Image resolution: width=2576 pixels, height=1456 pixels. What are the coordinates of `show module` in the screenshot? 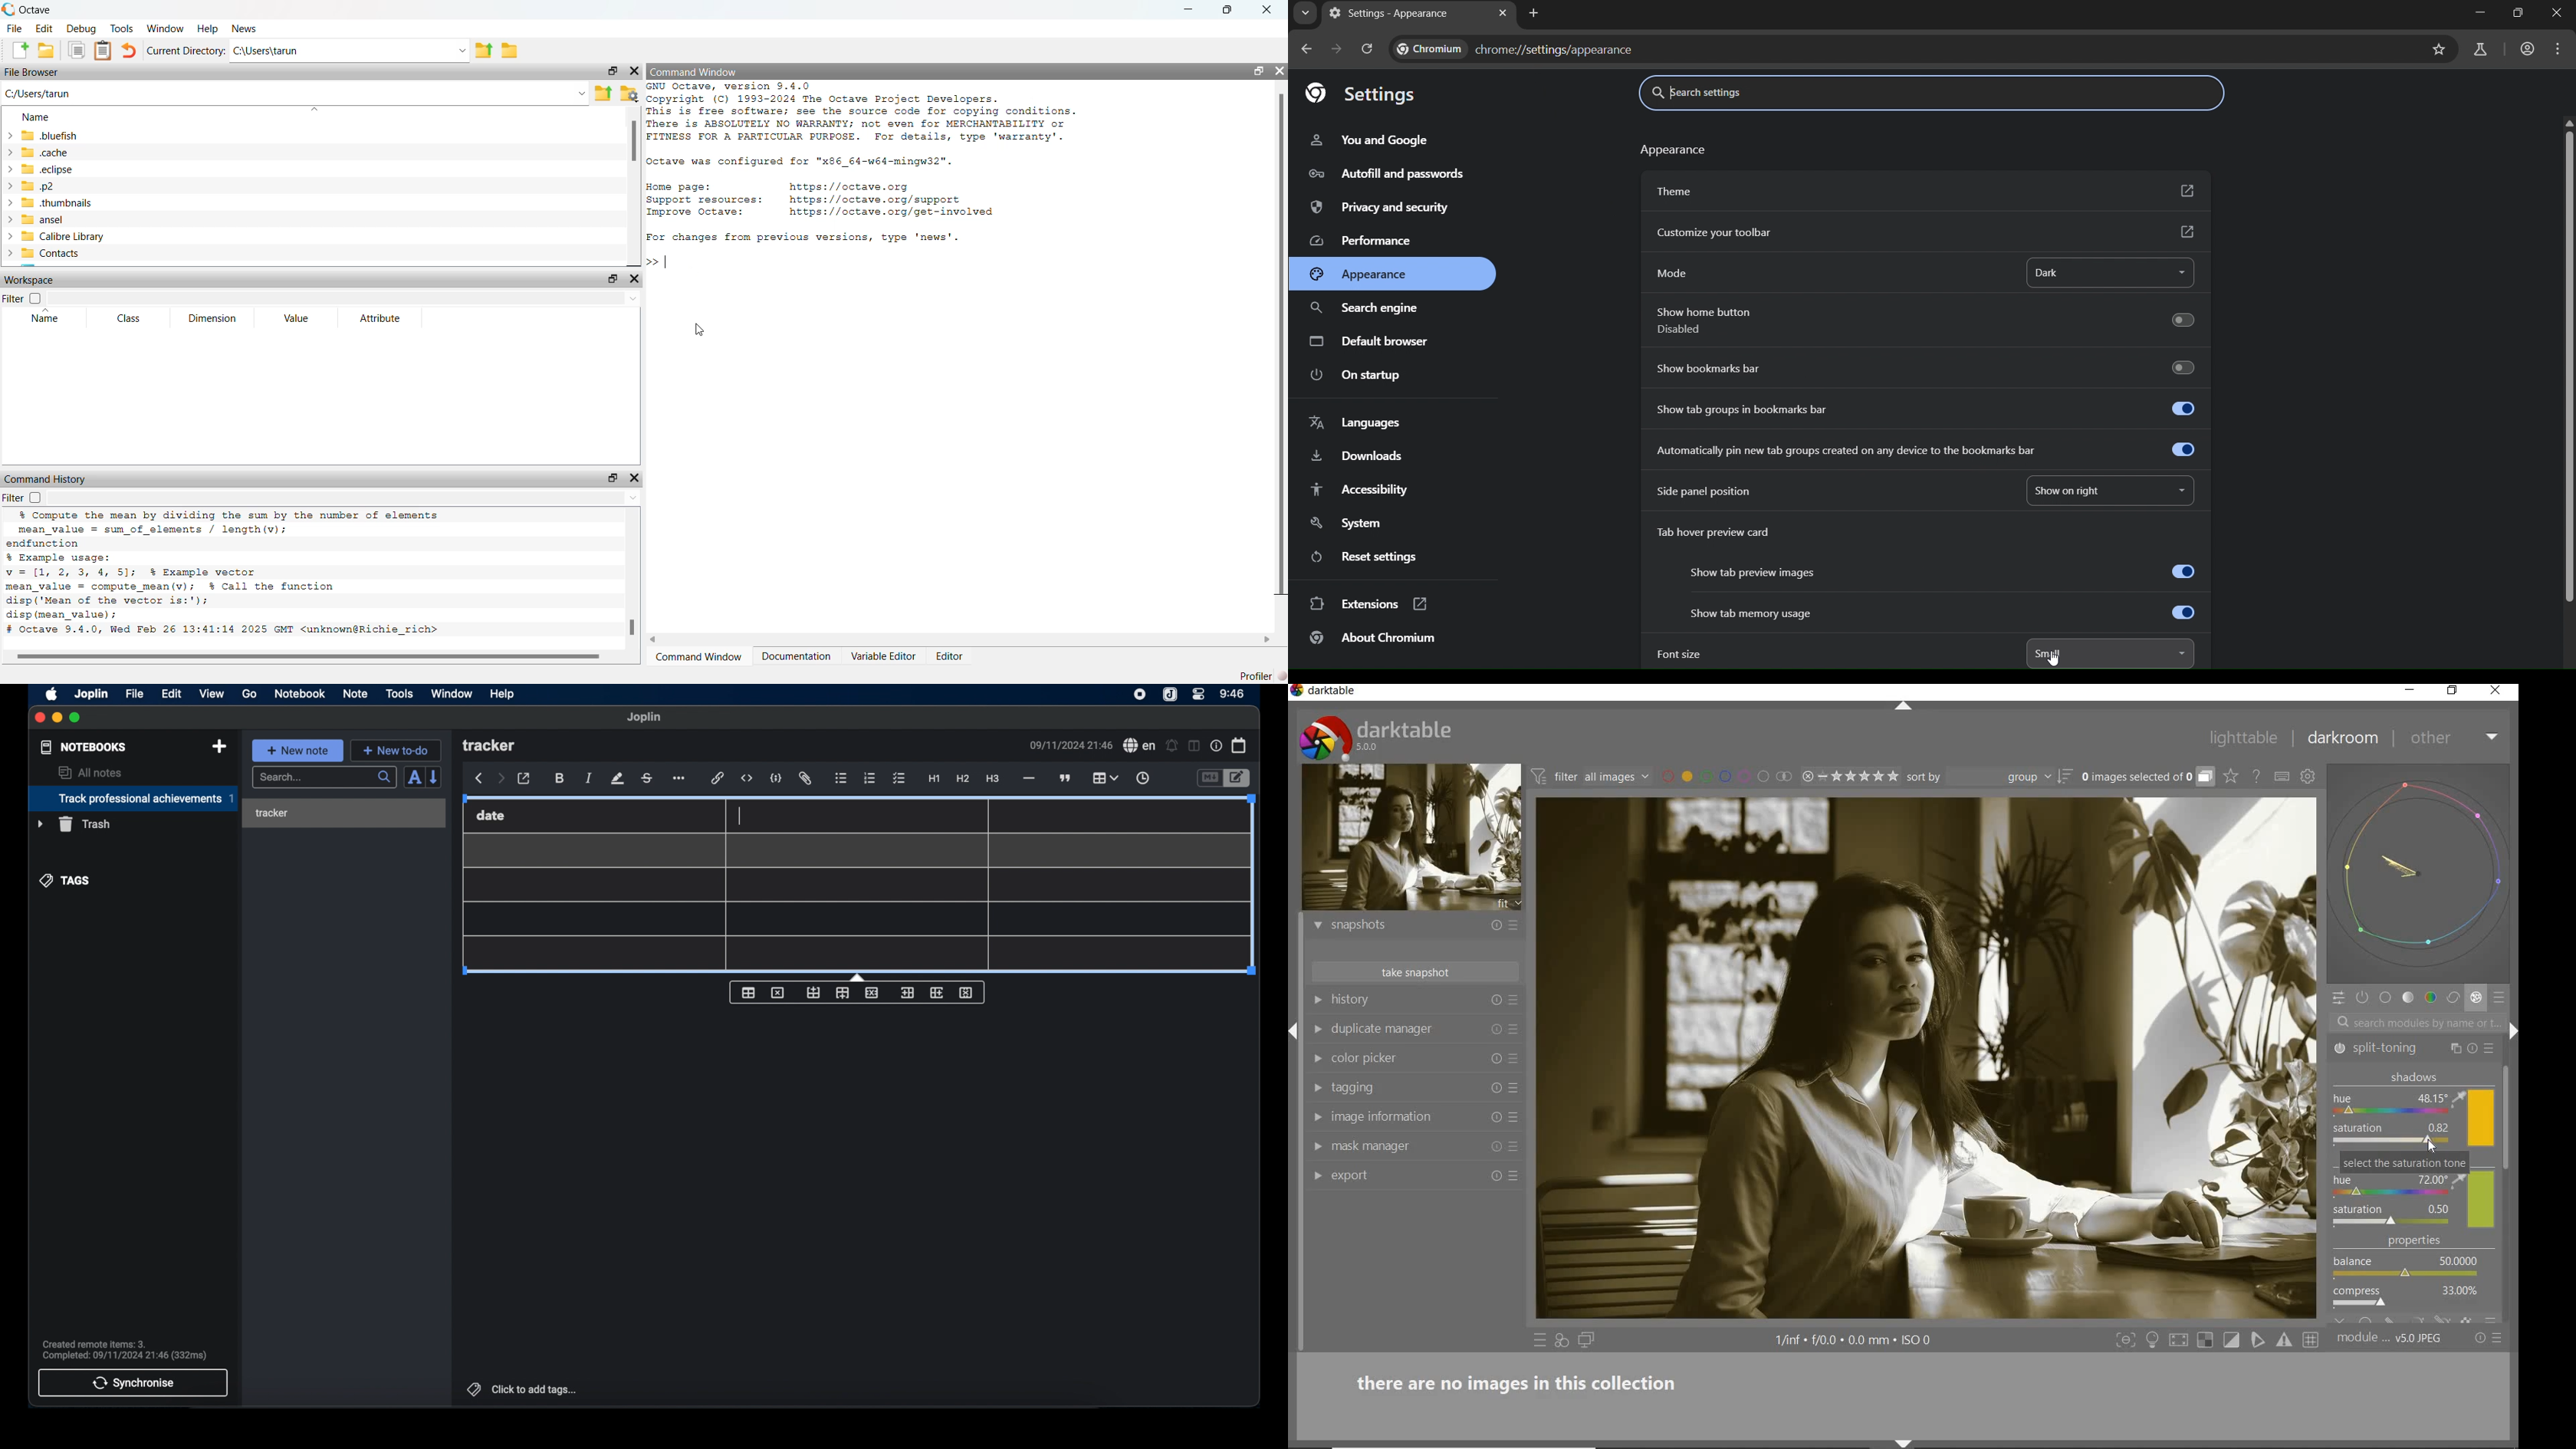 It's located at (1317, 1147).